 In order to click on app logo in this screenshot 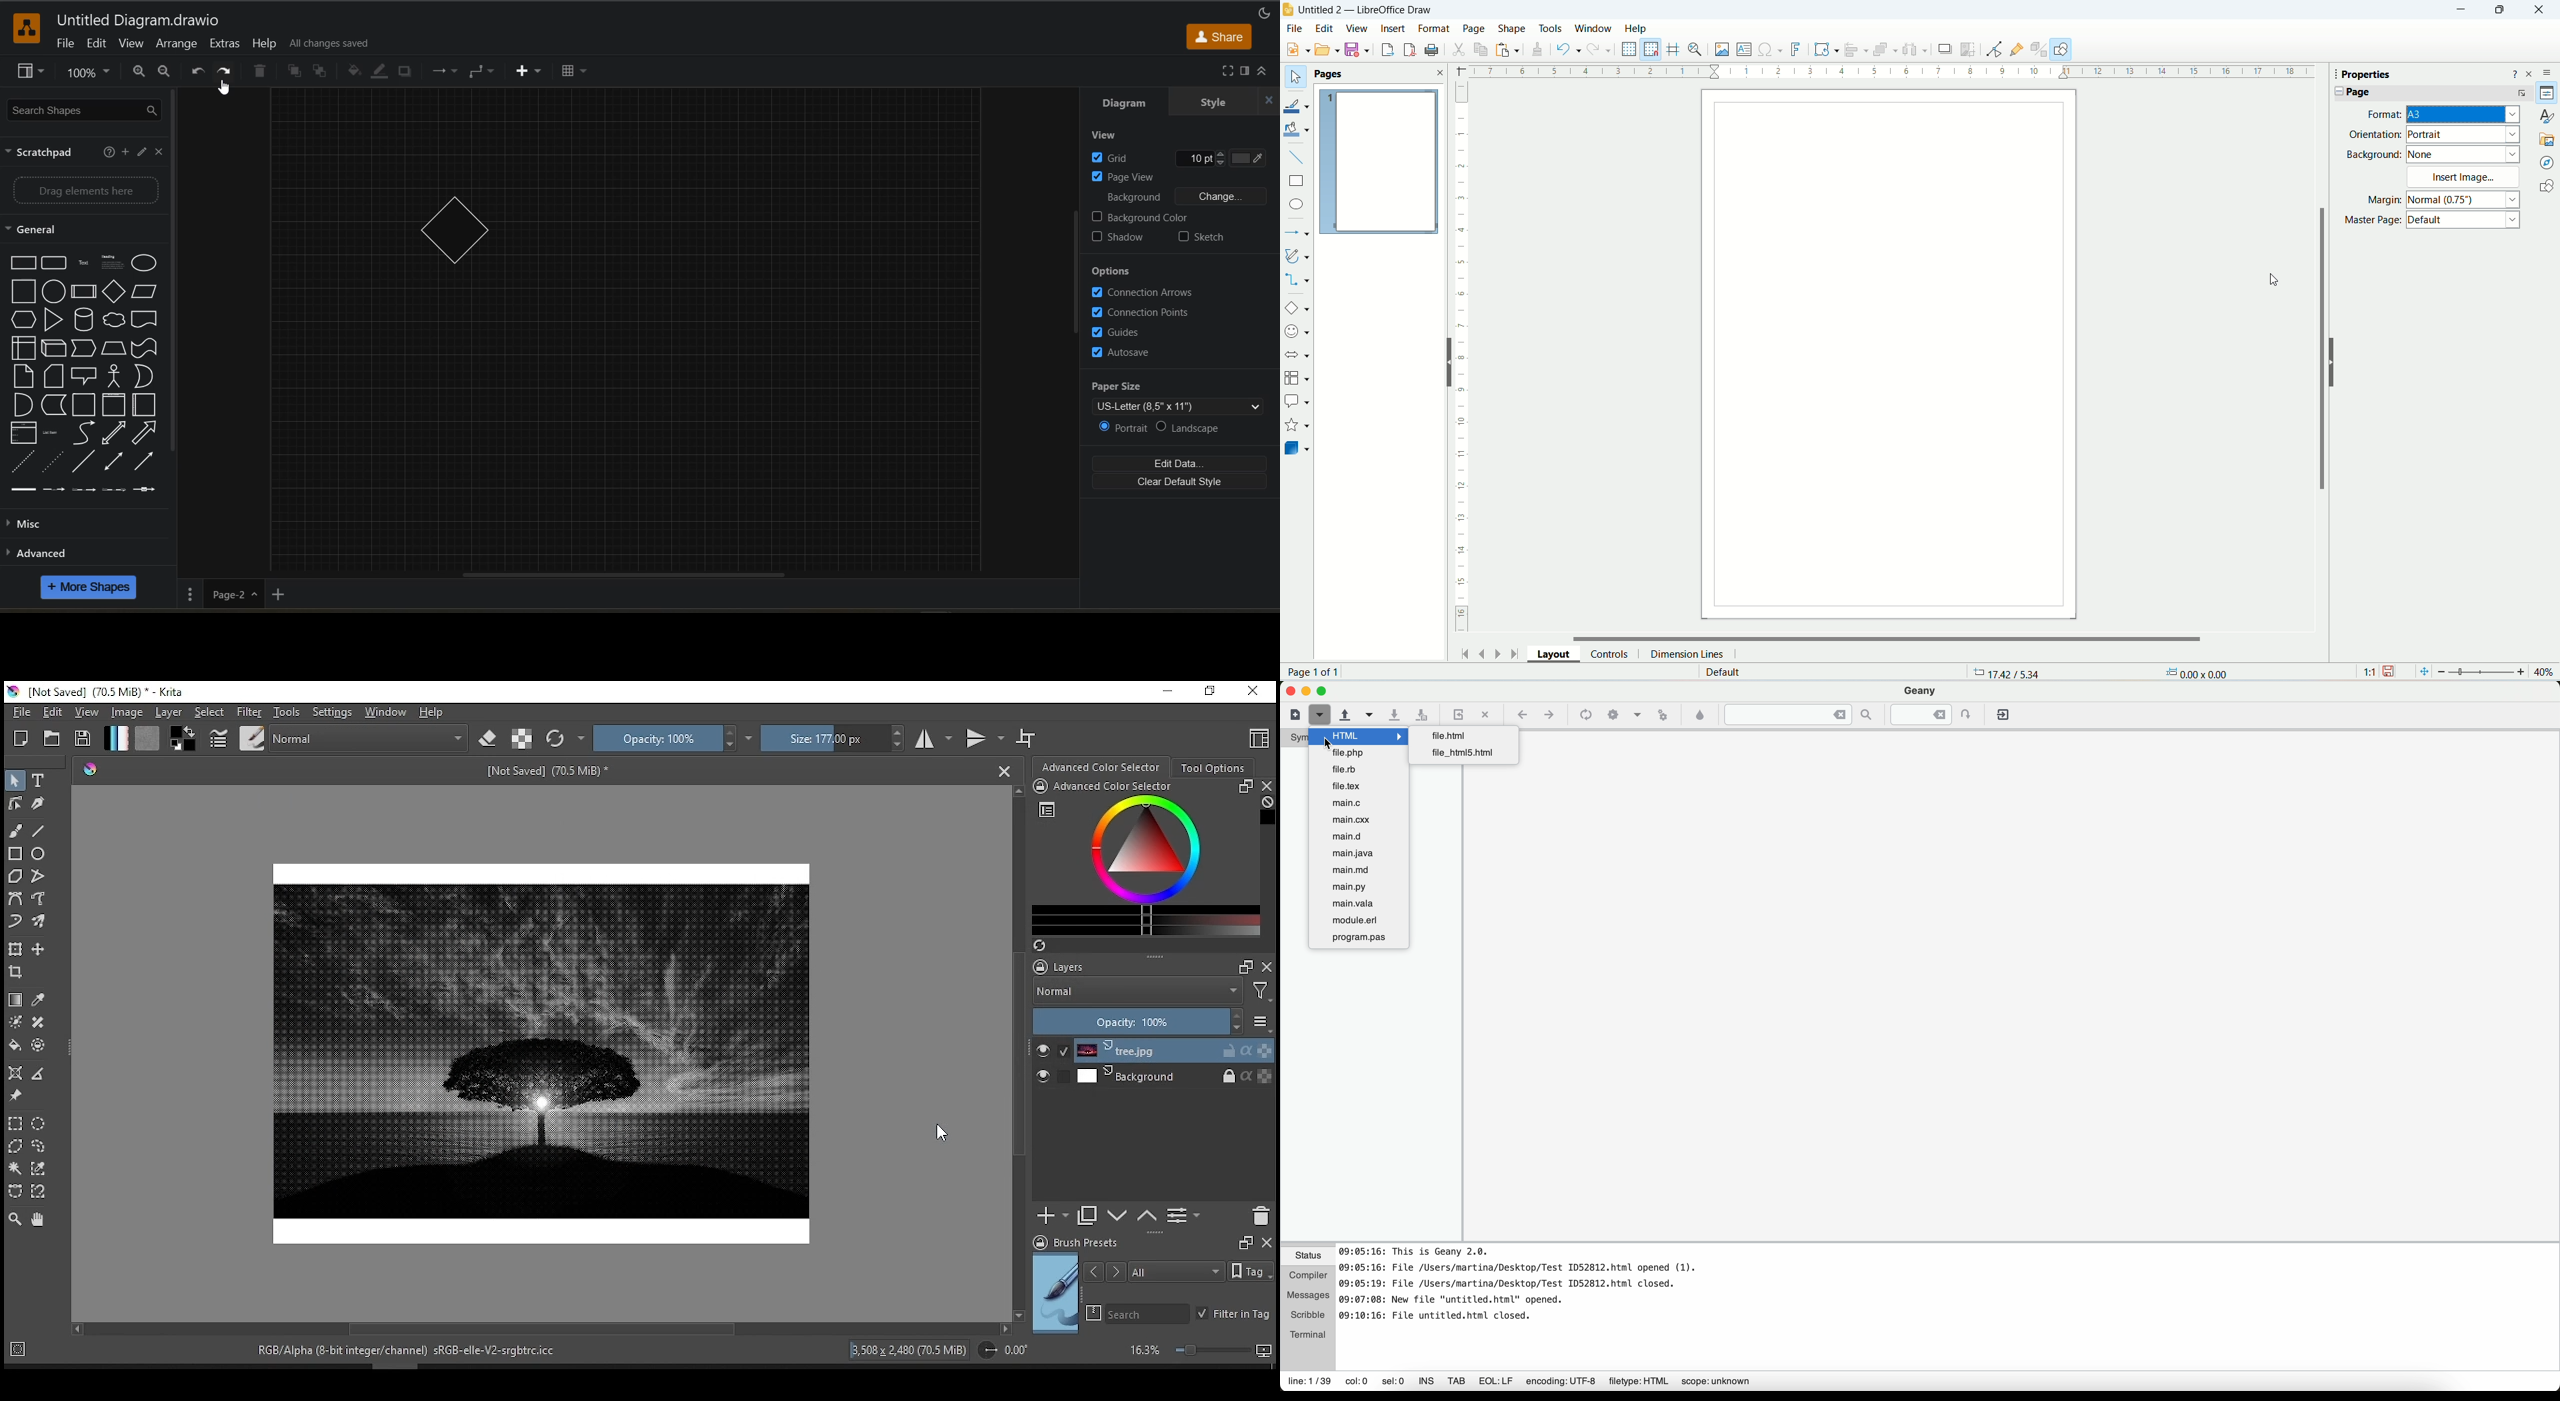, I will do `click(23, 27)`.